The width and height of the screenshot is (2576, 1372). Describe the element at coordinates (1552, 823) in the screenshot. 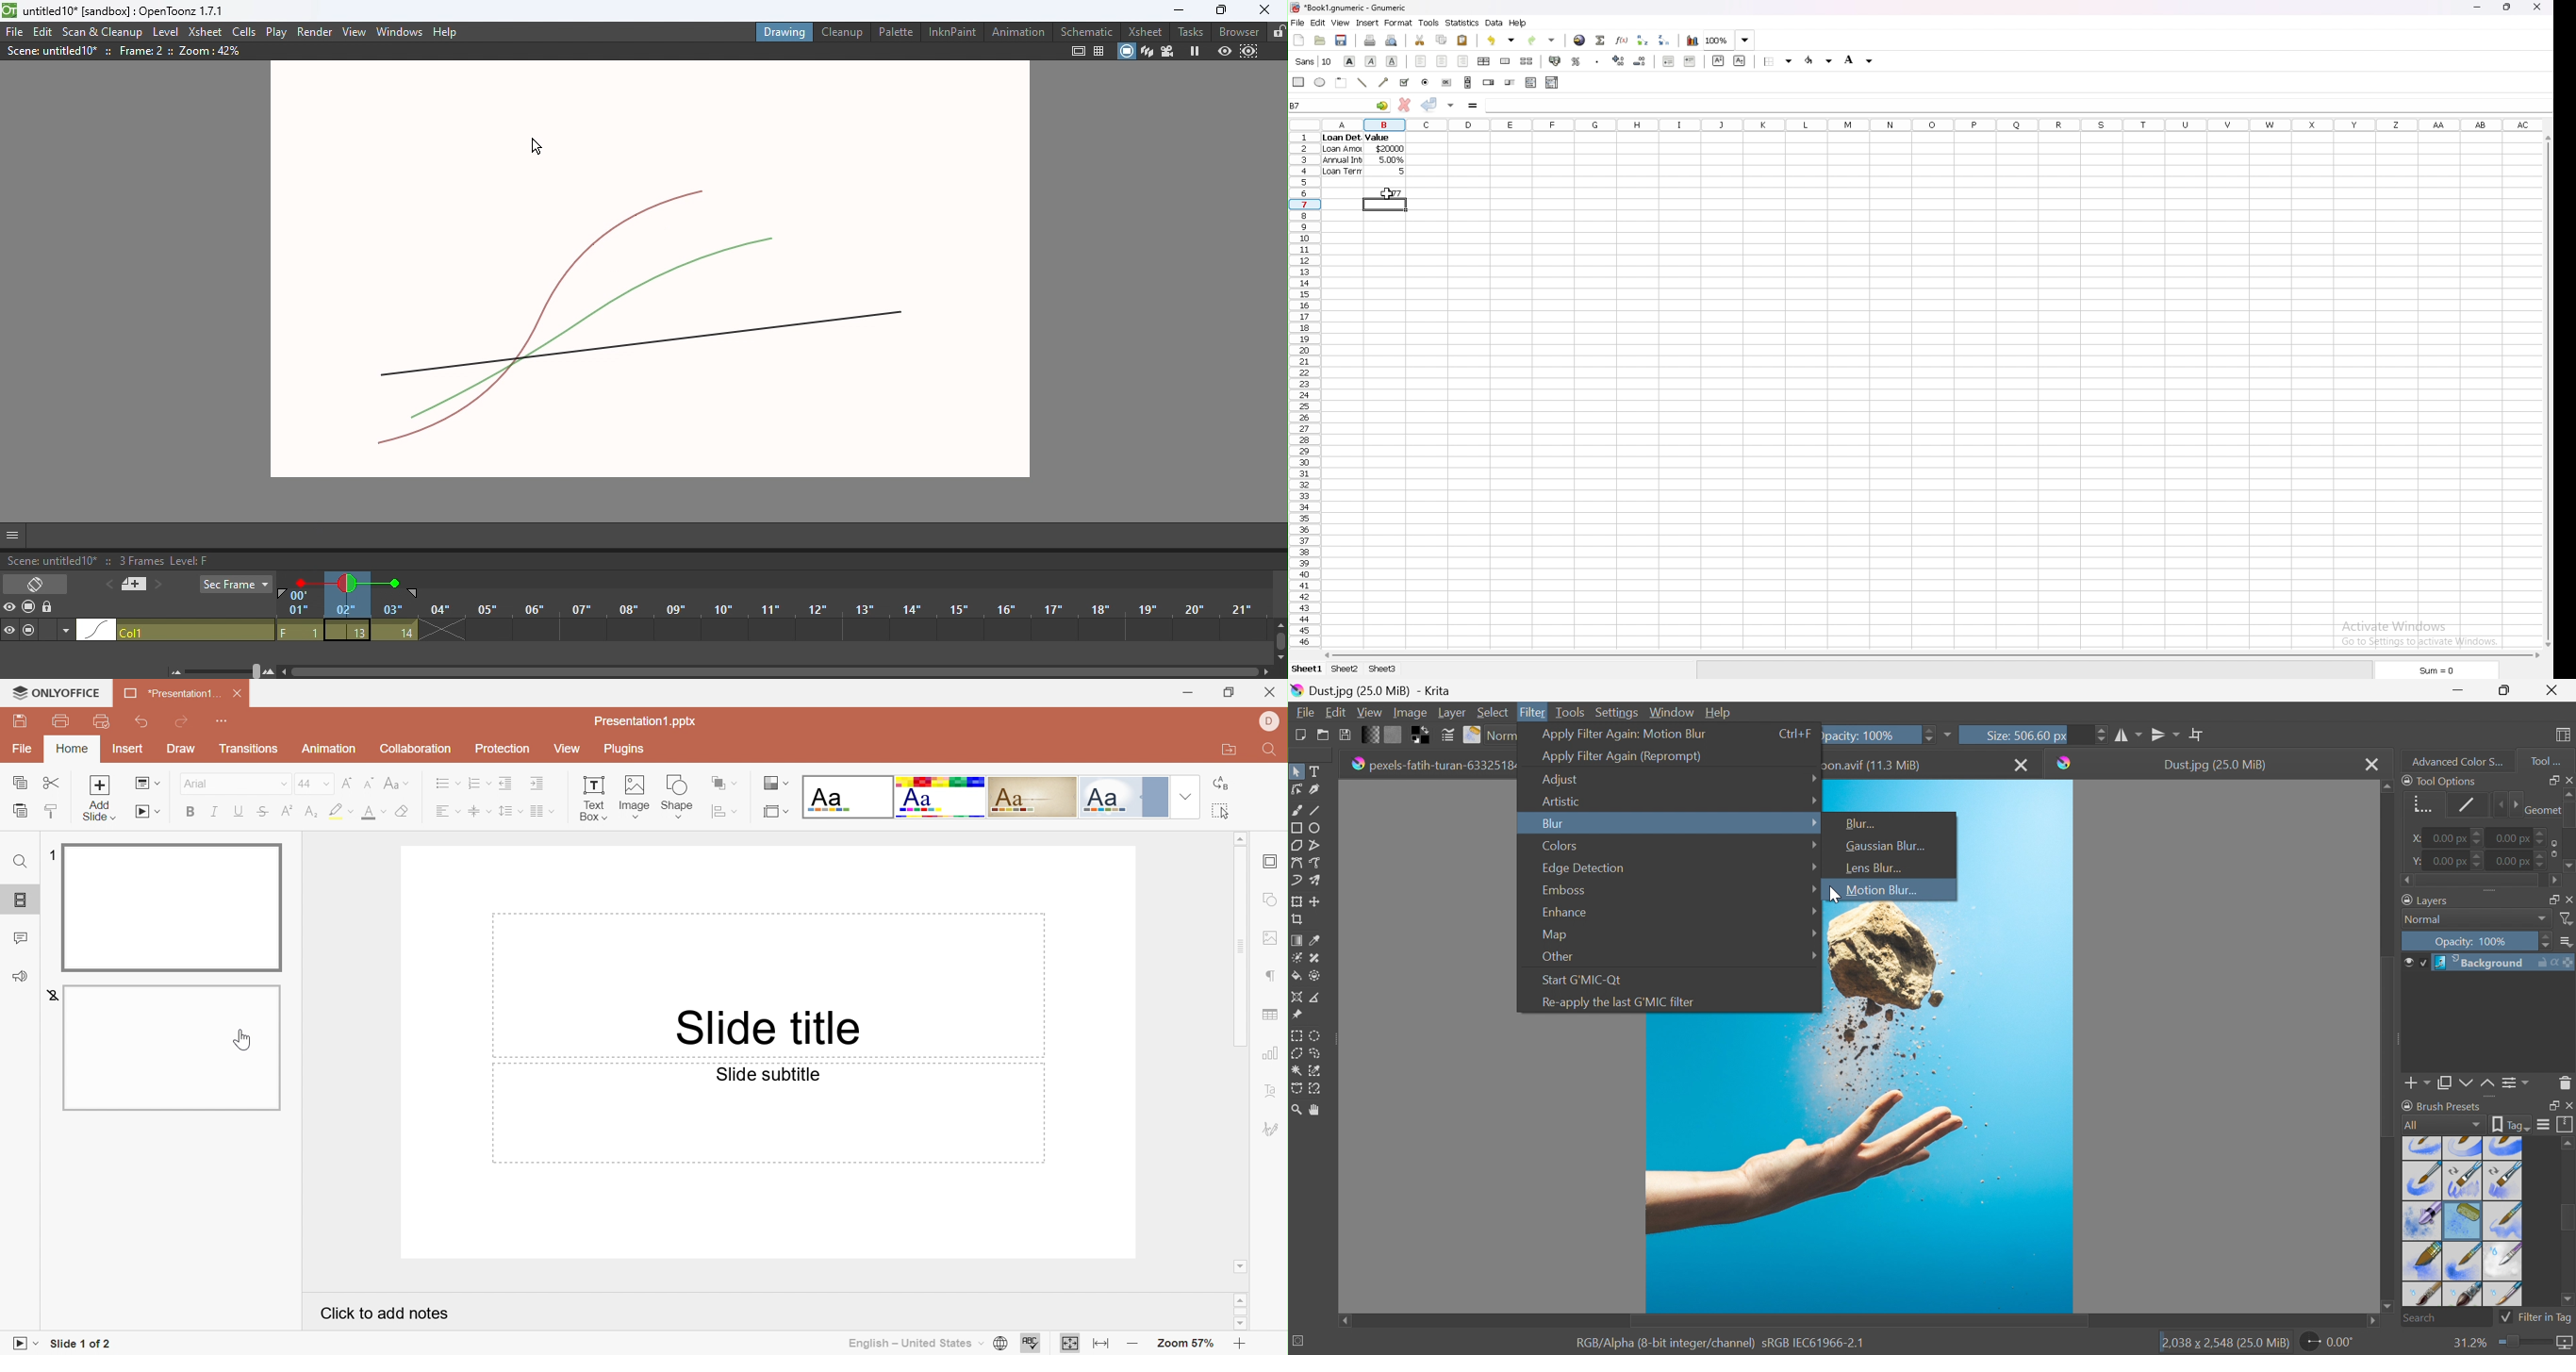

I see `Blur` at that location.